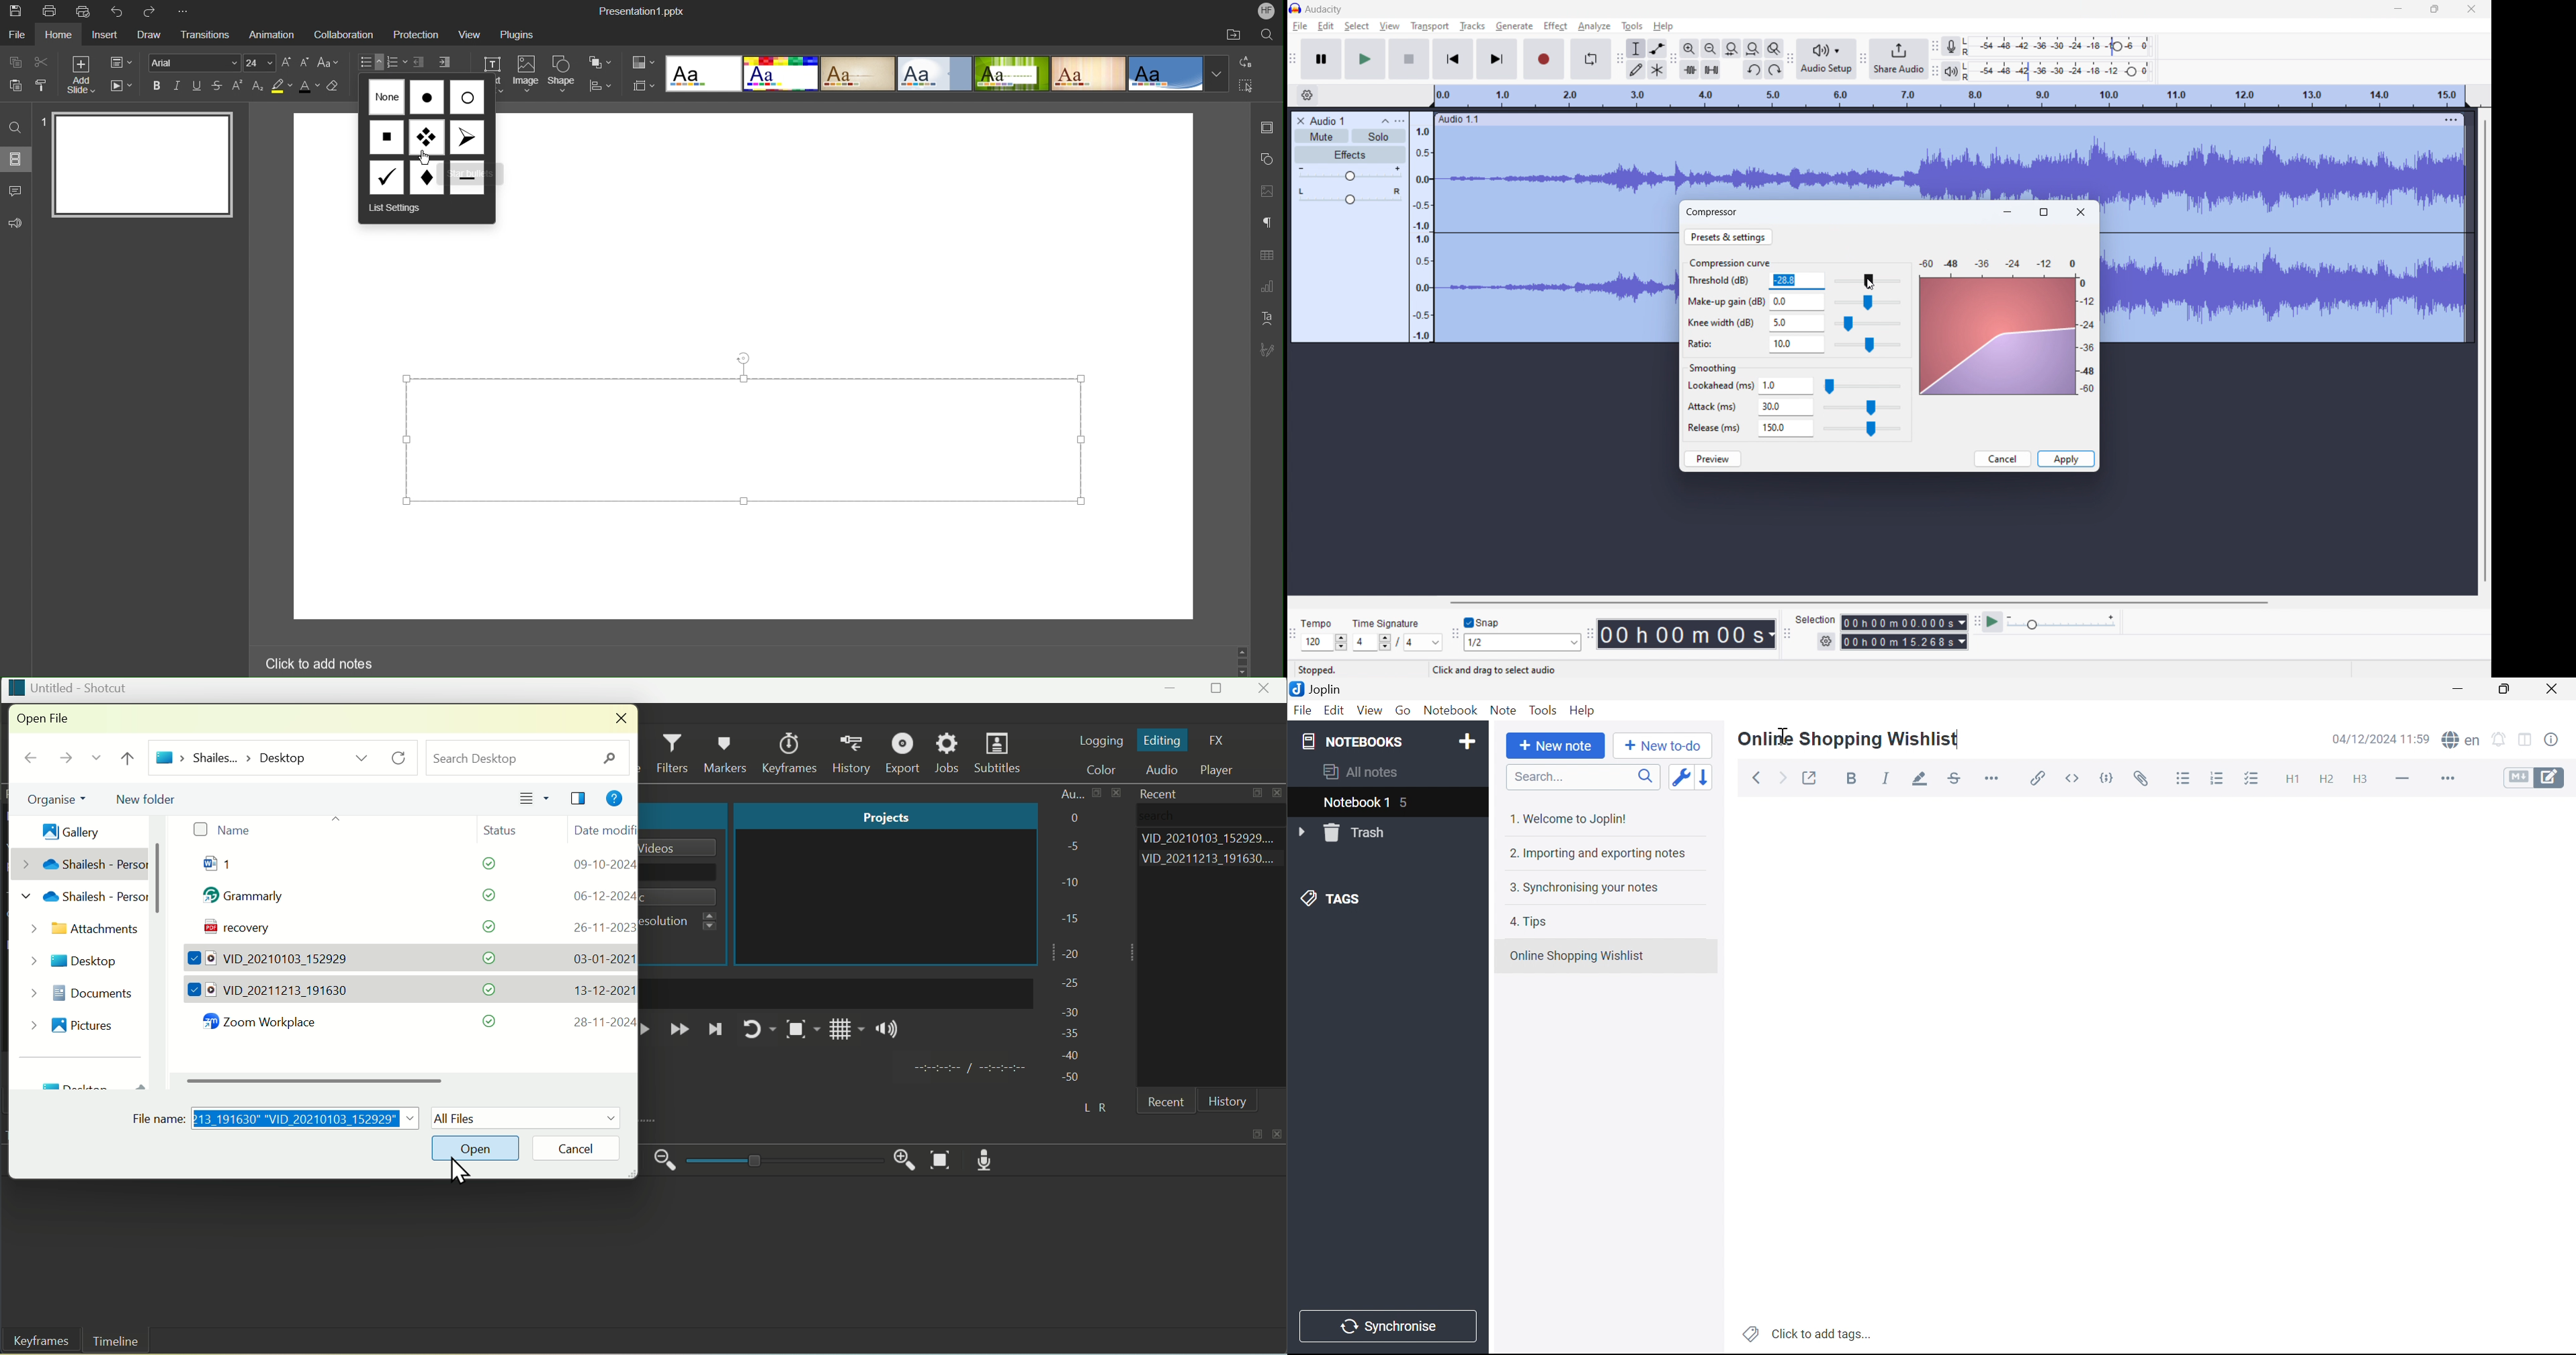  What do you see at coordinates (1578, 956) in the screenshot?
I see `Online Shopping Wishlist` at bounding box center [1578, 956].